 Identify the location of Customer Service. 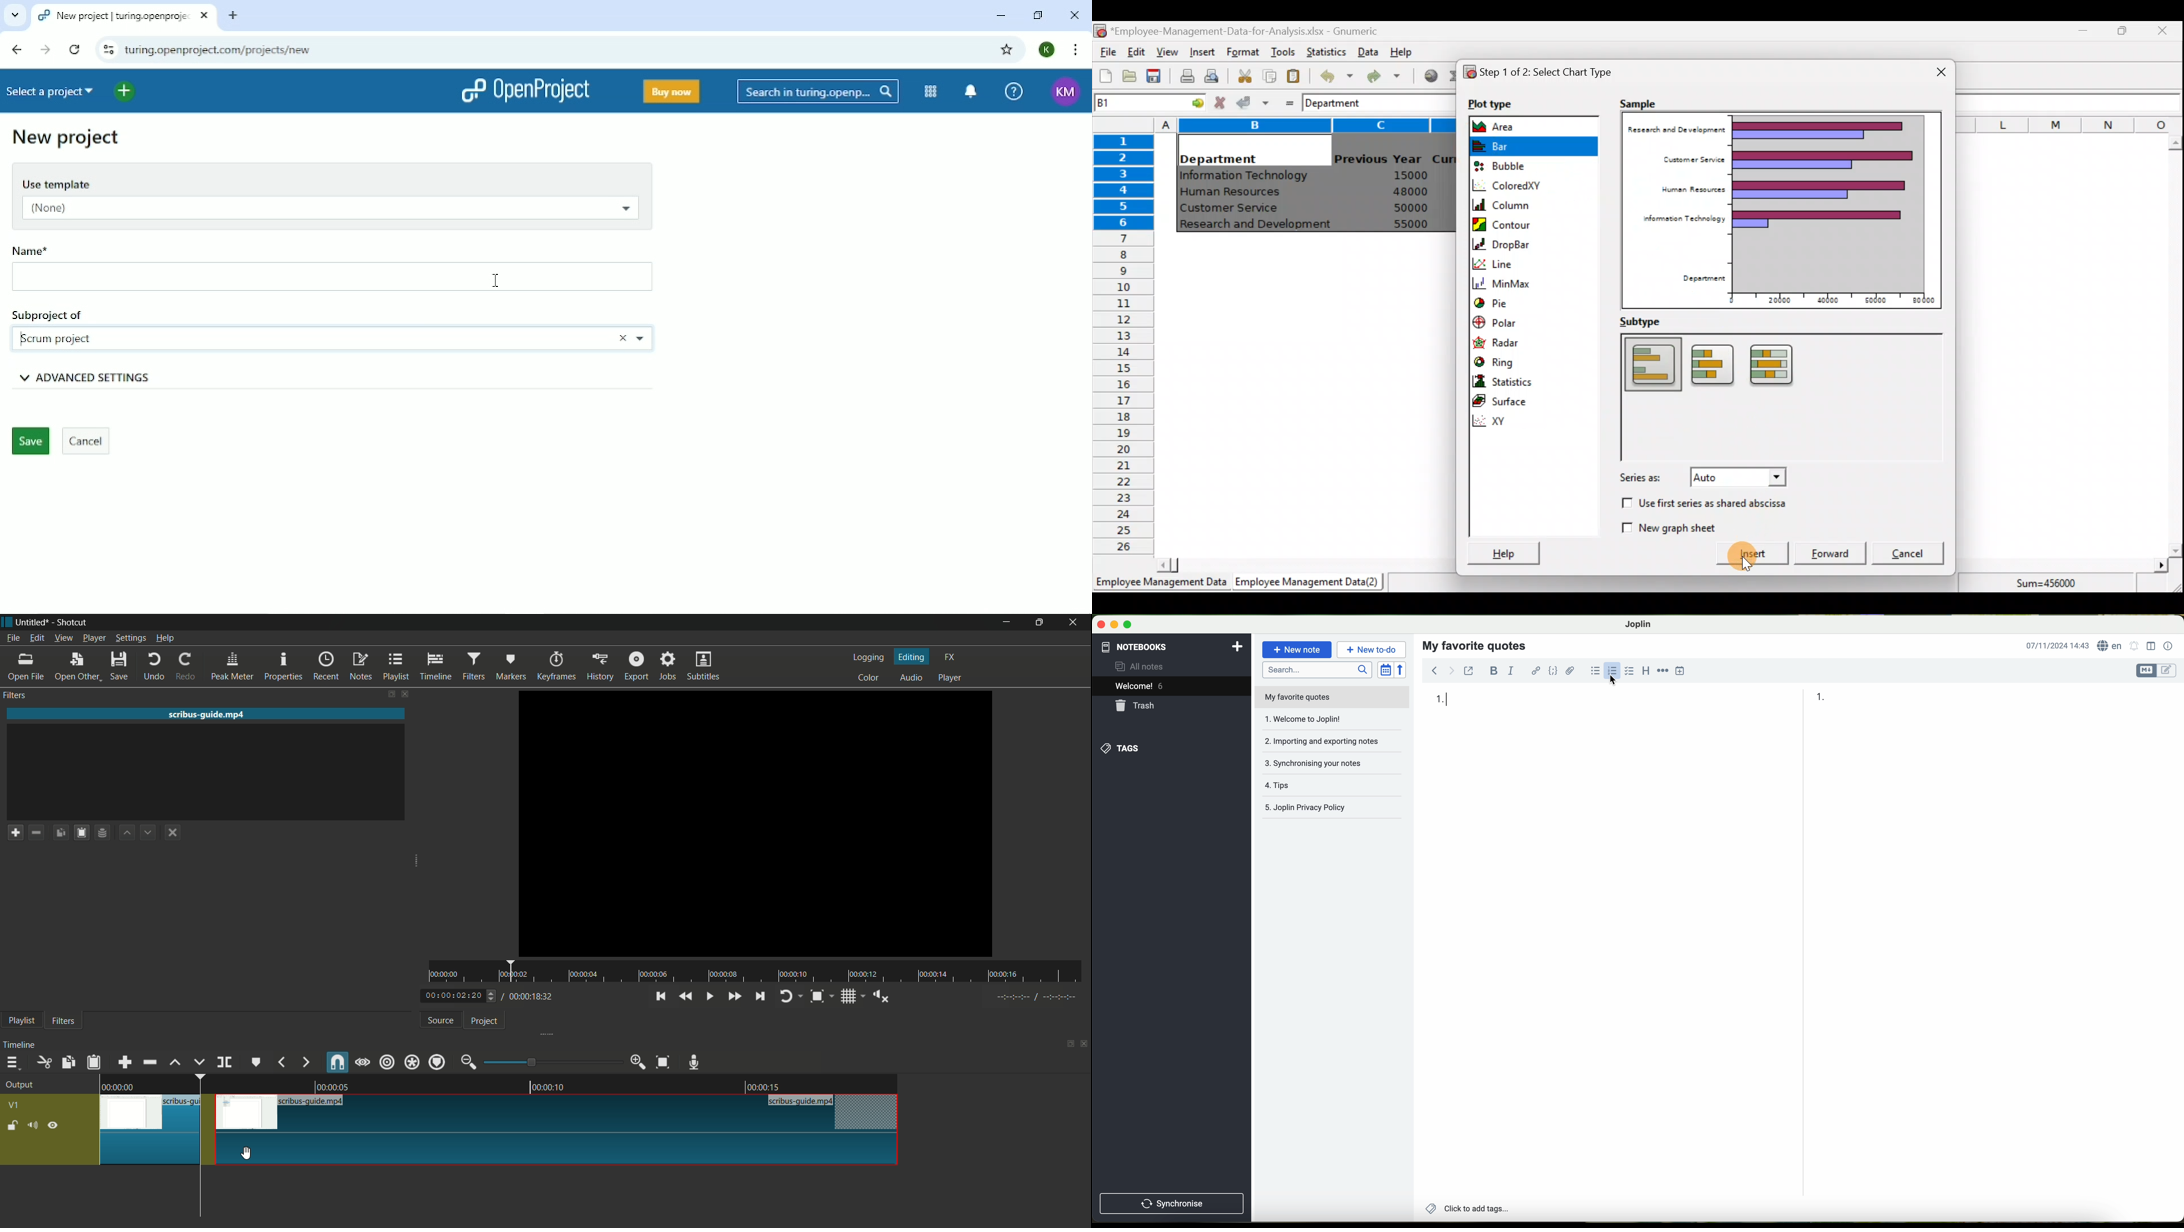
(1693, 159).